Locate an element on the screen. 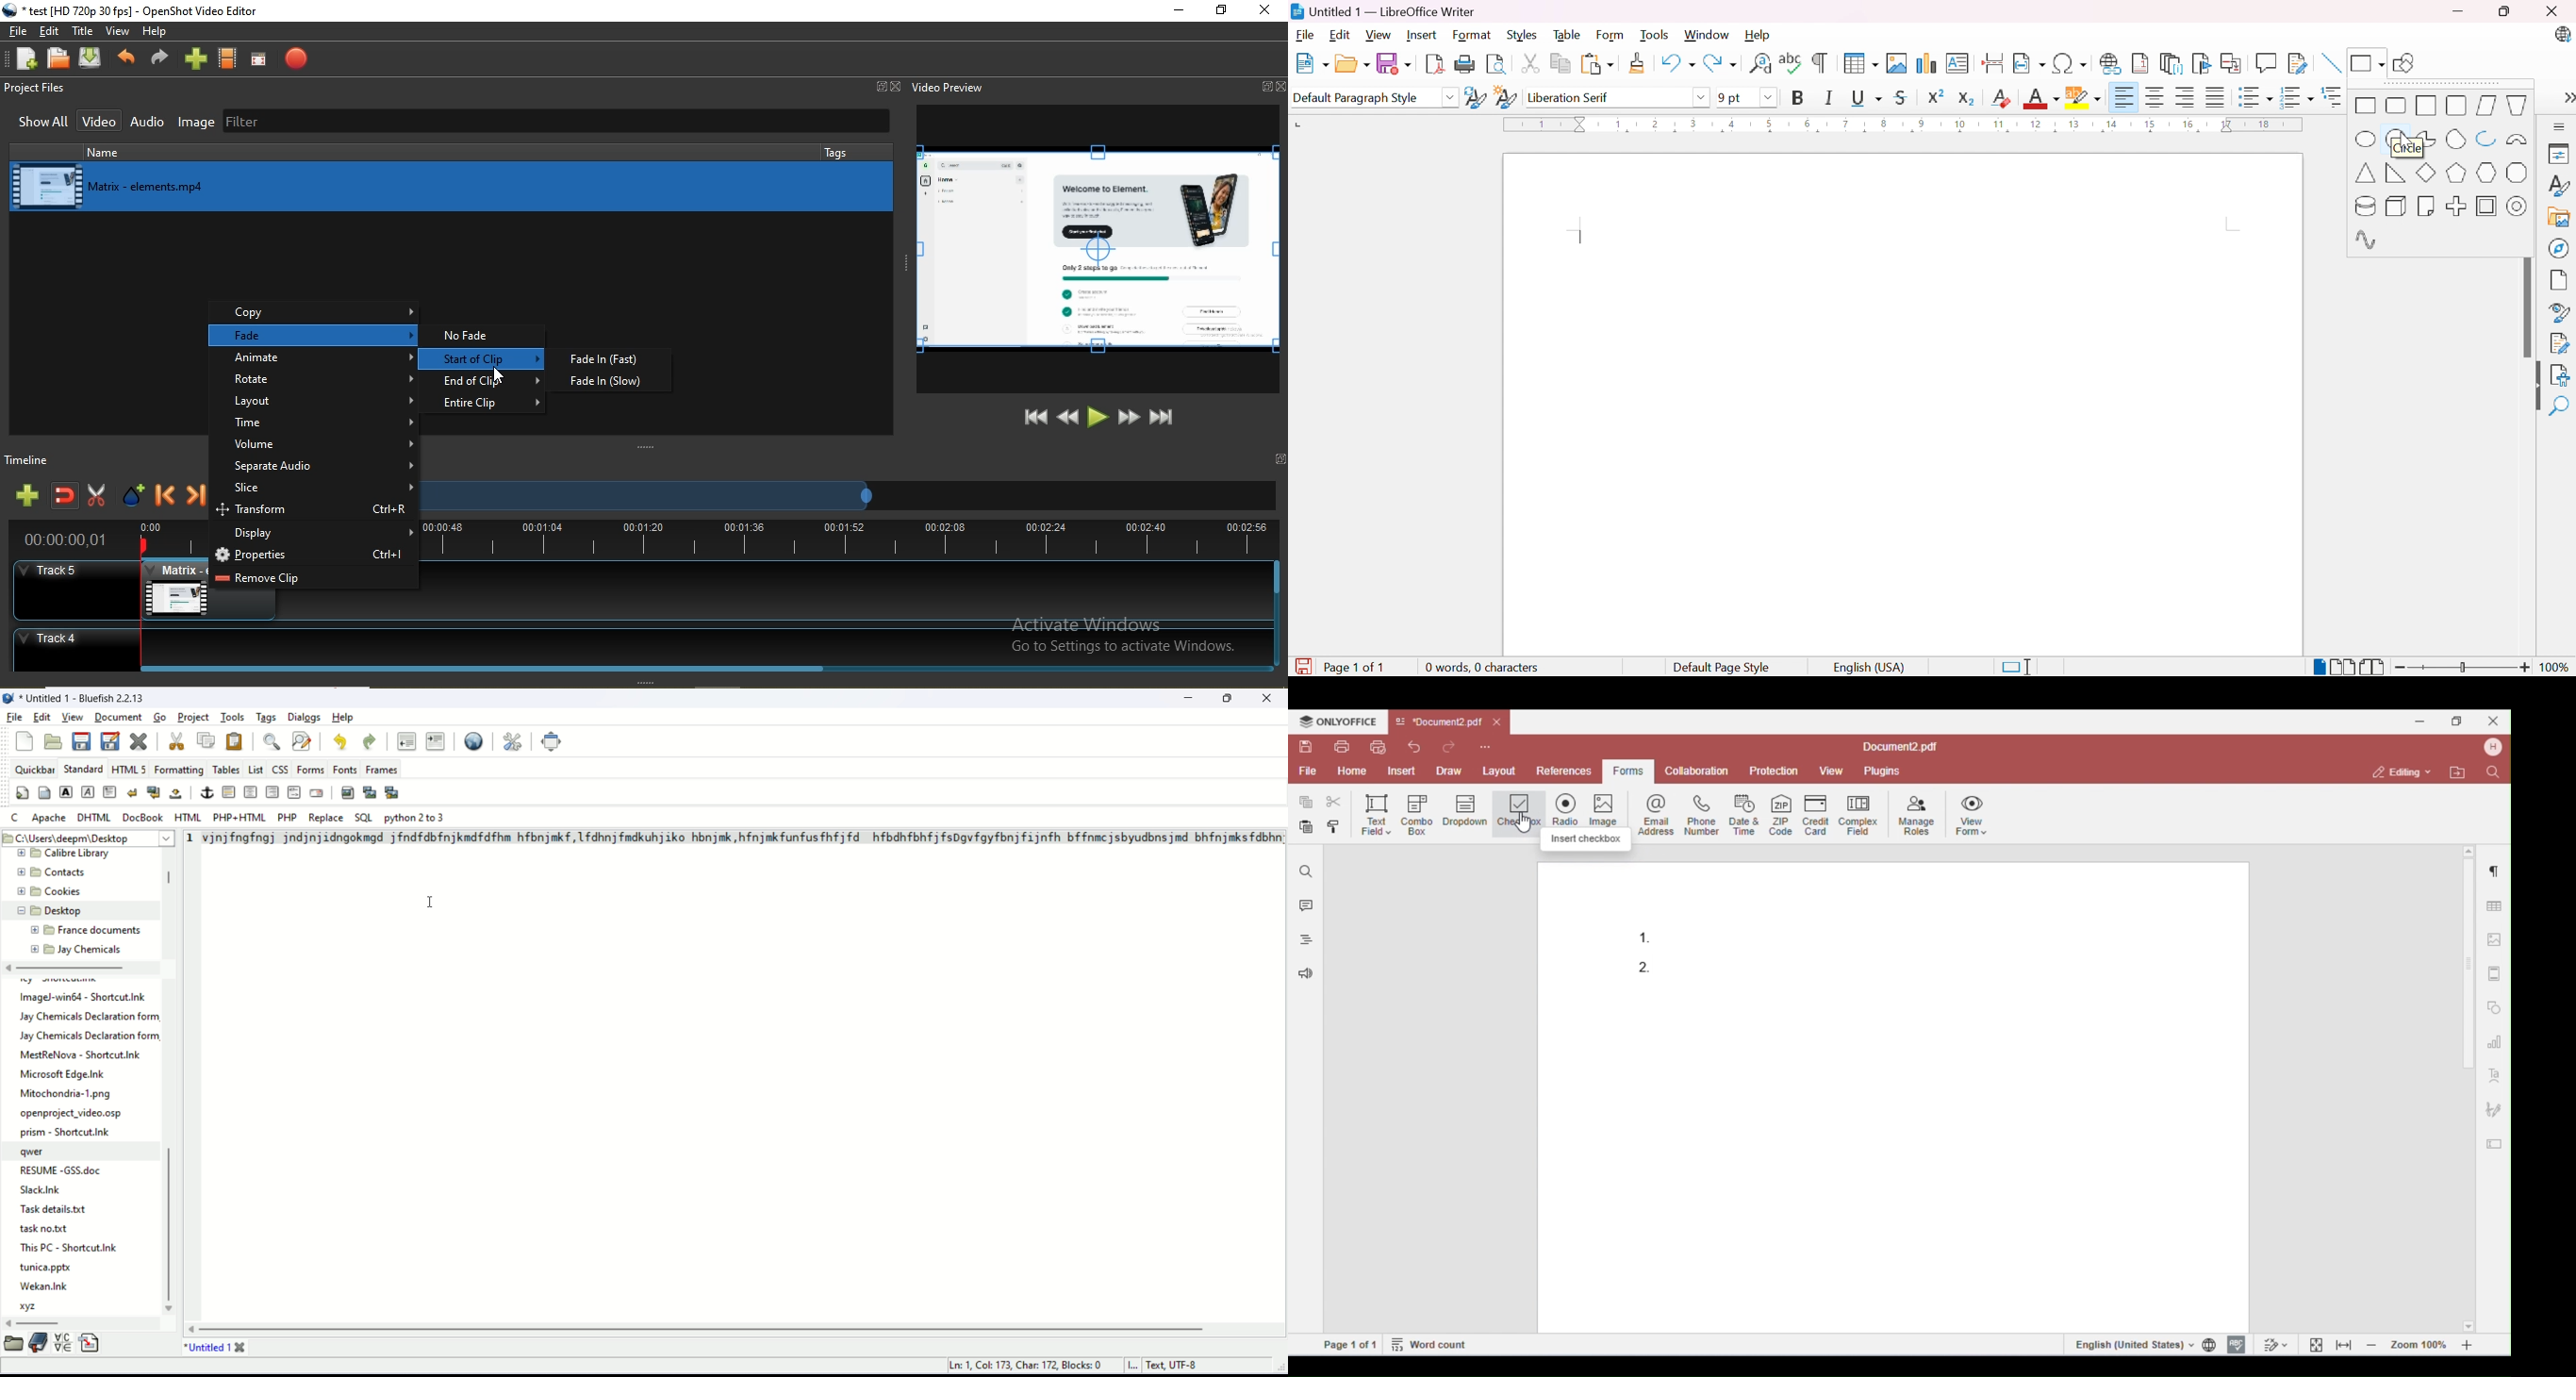  edit preferences is located at coordinates (516, 742).